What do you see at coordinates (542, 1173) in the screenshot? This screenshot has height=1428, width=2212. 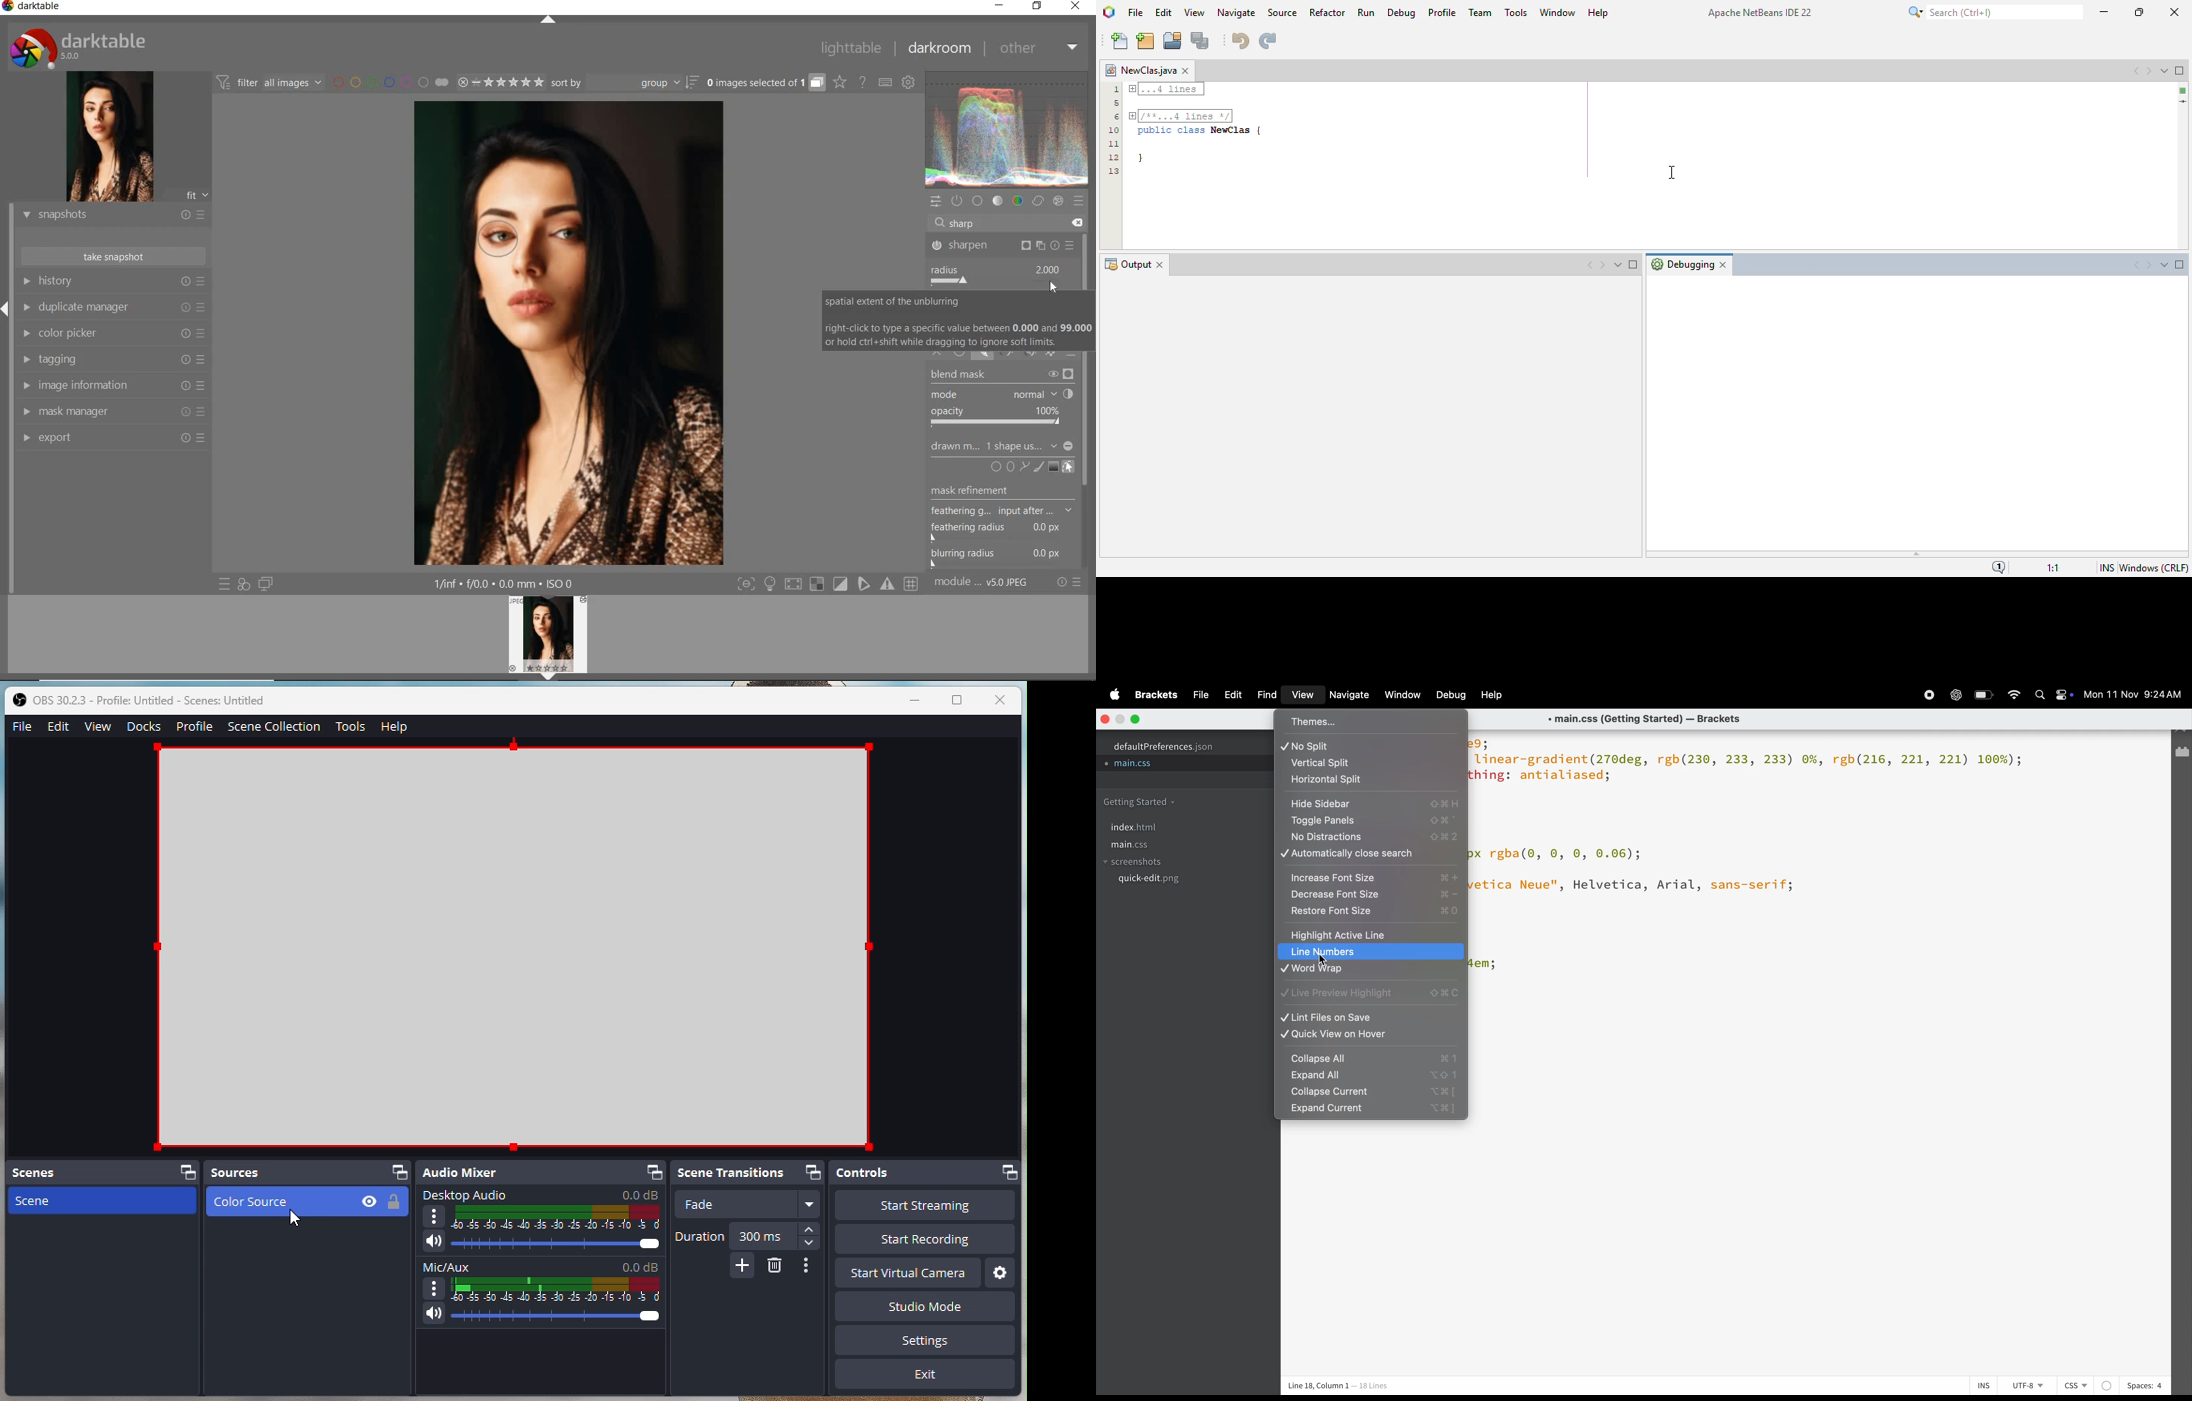 I see `Audio mixer` at bounding box center [542, 1173].